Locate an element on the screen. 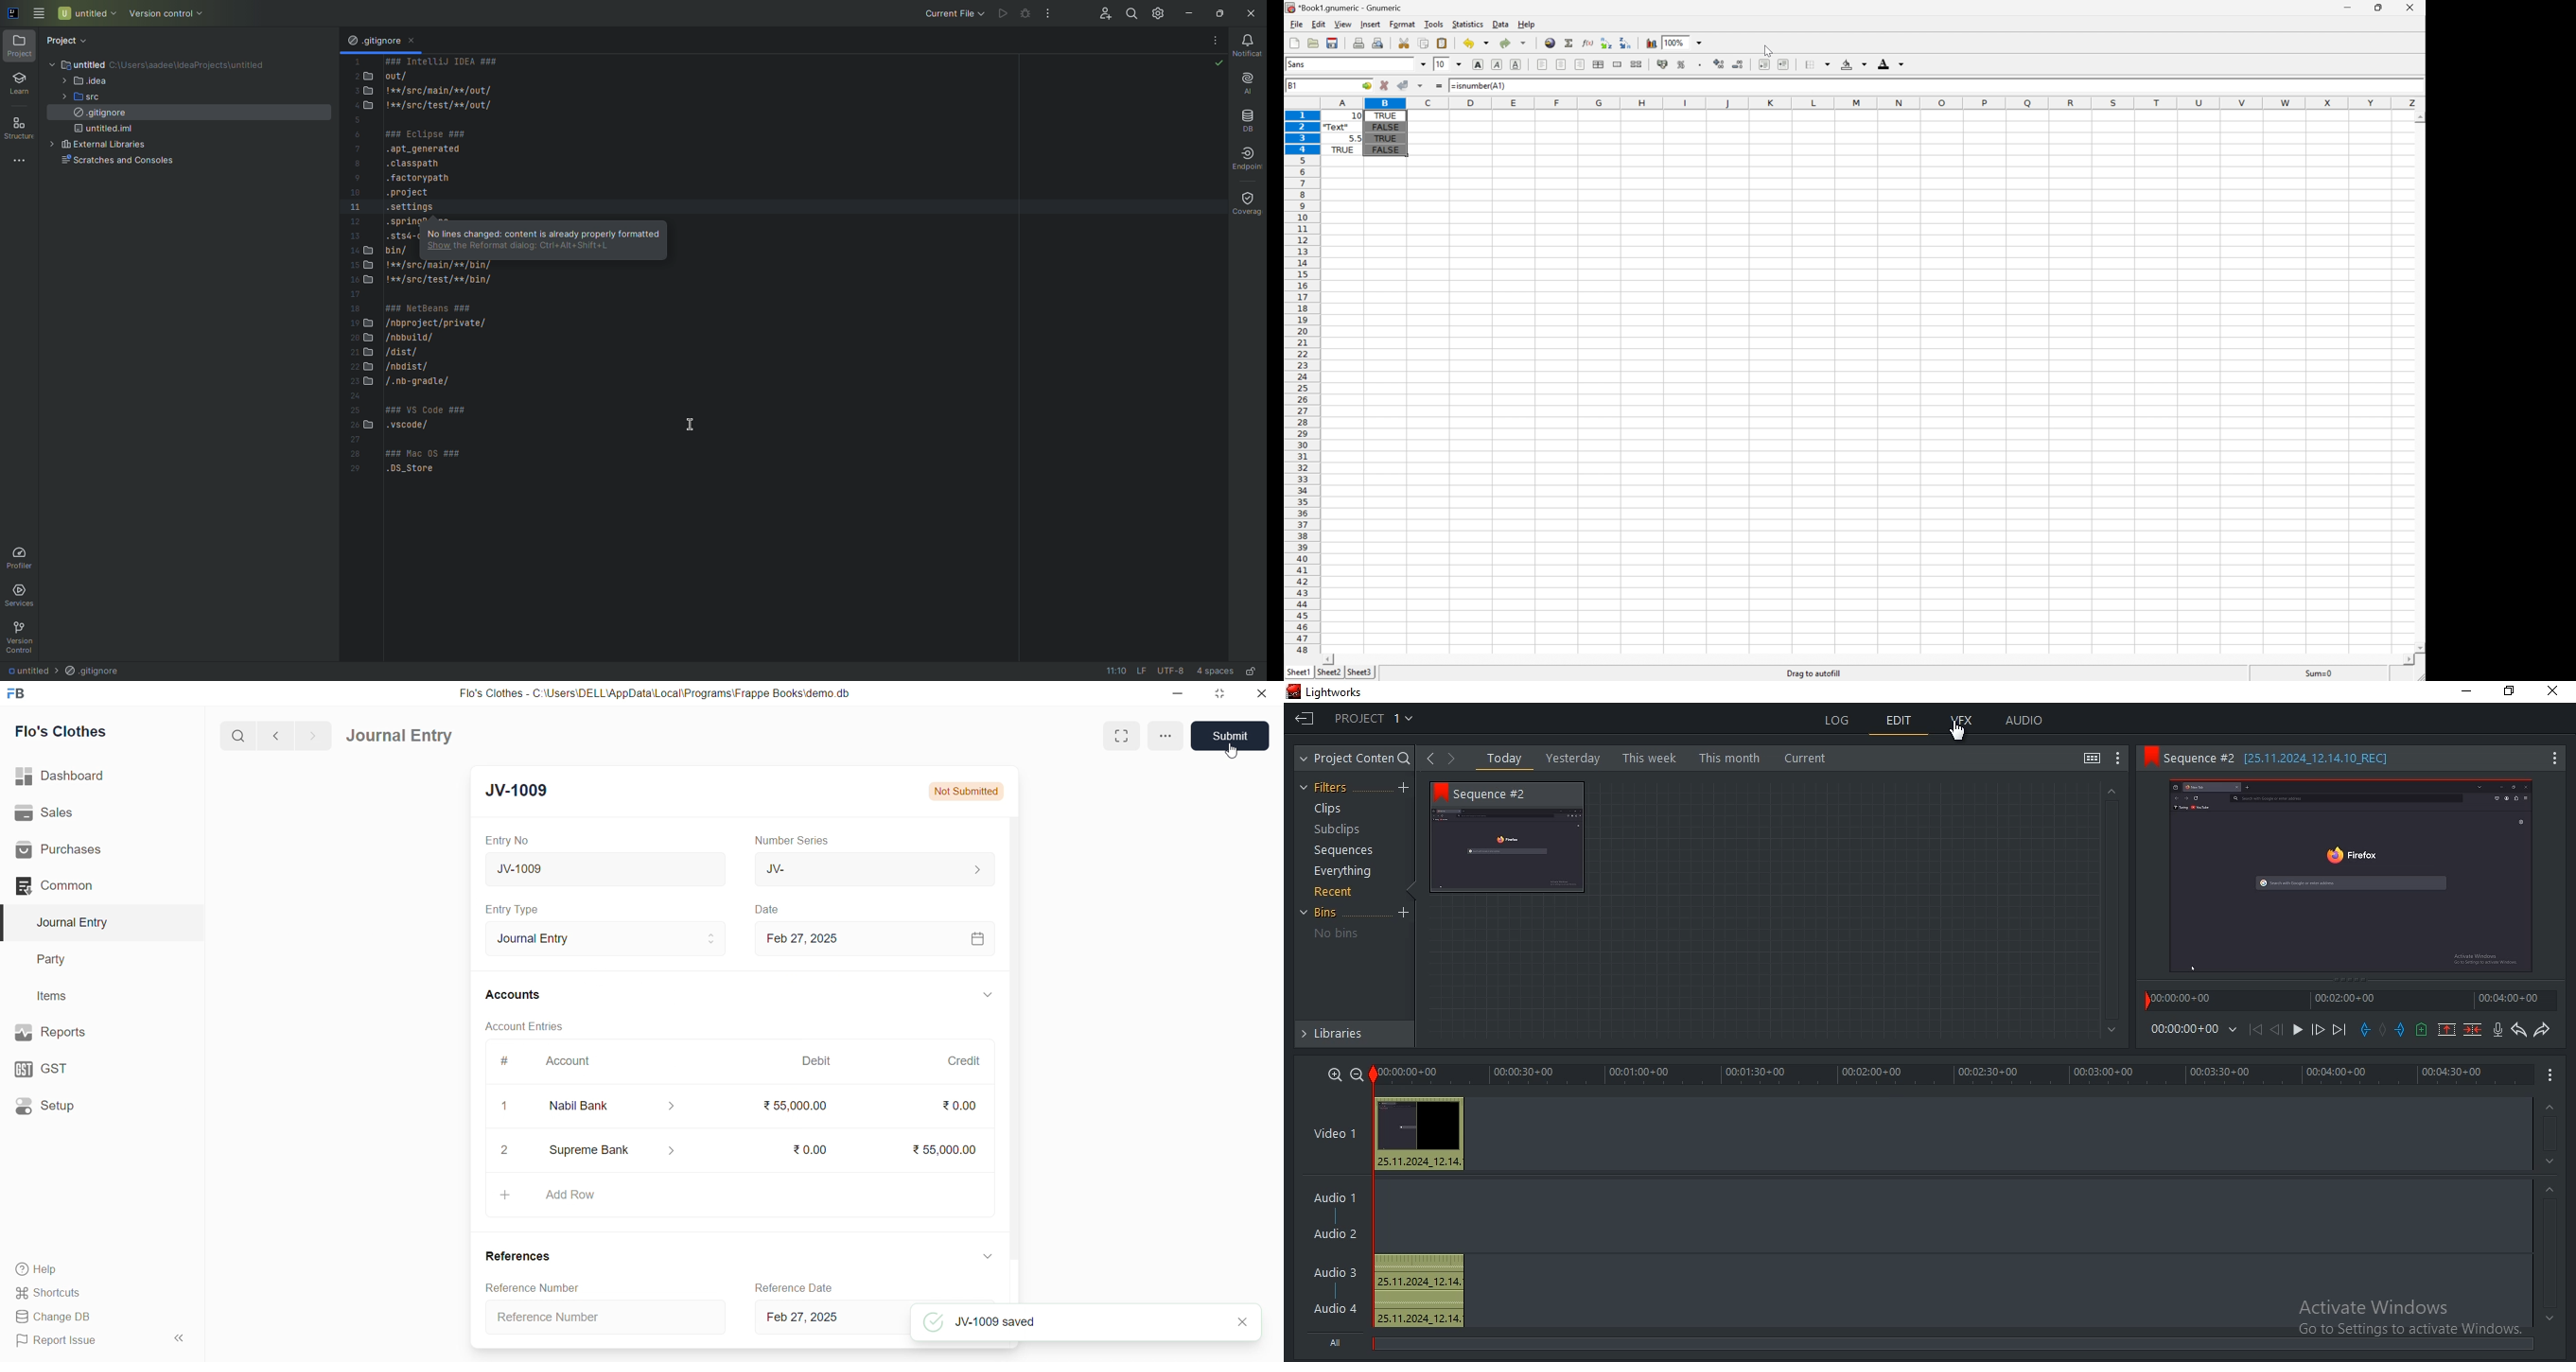 This screenshot has height=1372, width=2576. greyed out down arrow is located at coordinates (2110, 1030).